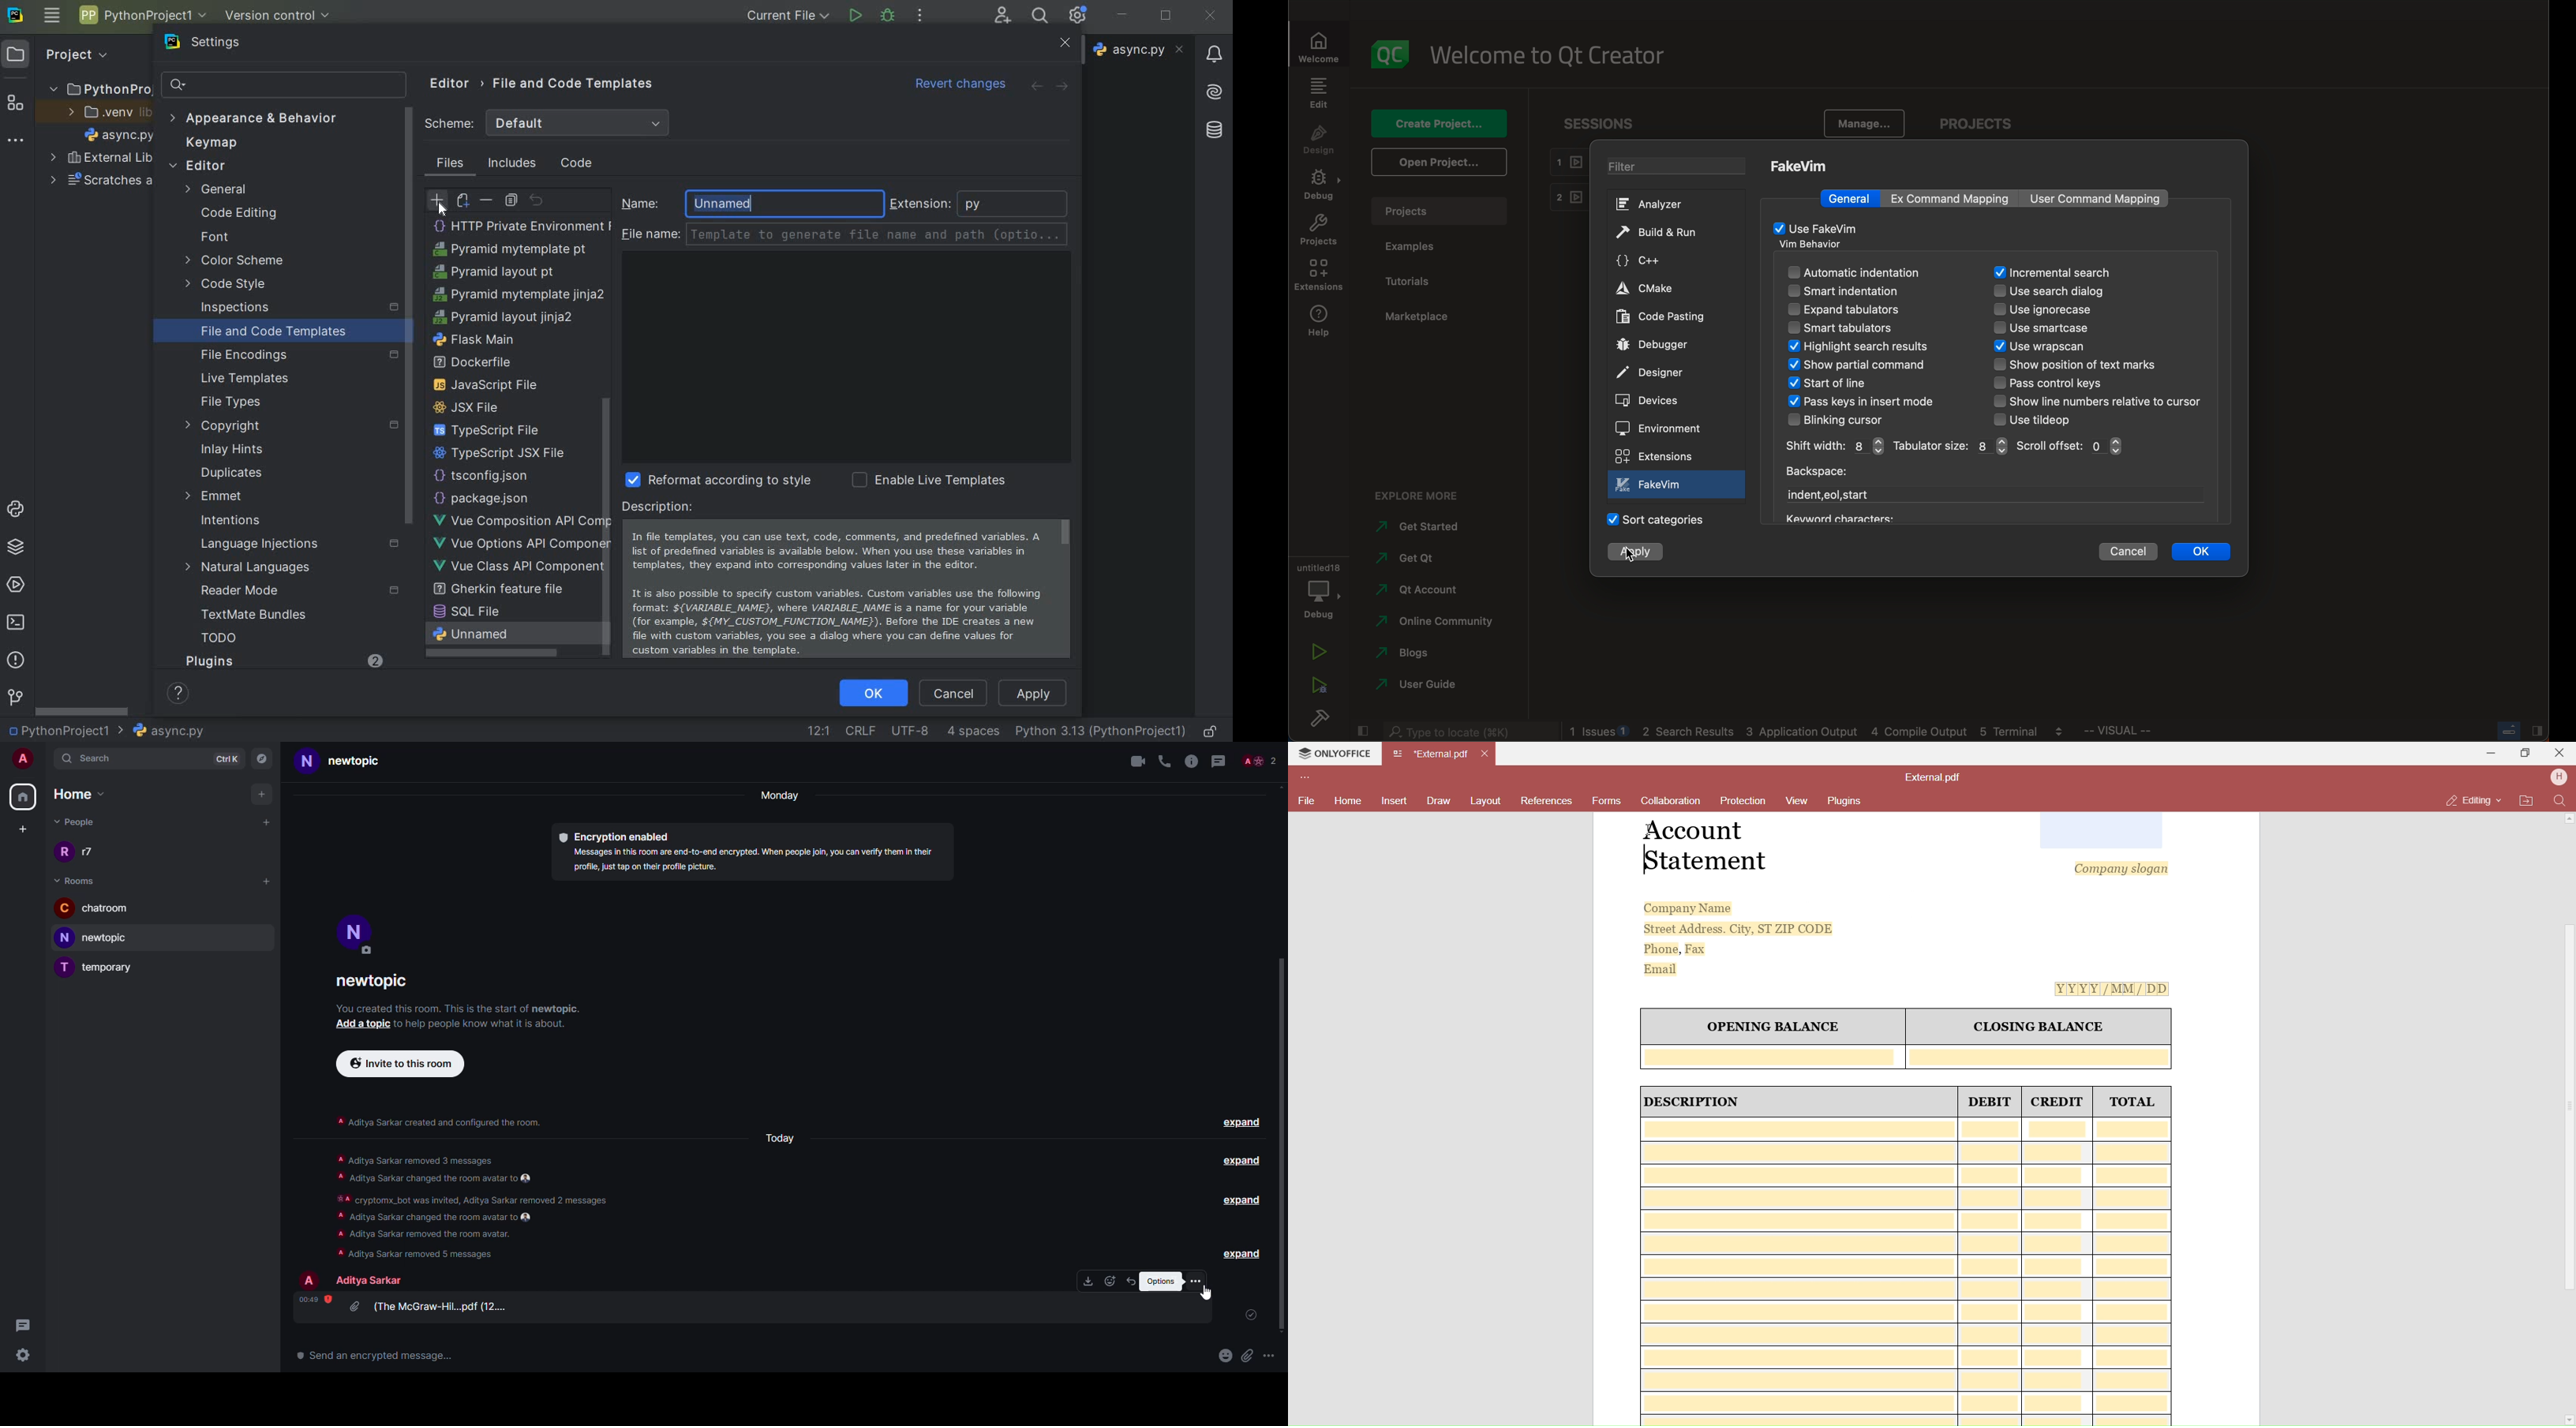 This screenshot has height=1428, width=2576. I want to click on .venv, so click(109, 113).